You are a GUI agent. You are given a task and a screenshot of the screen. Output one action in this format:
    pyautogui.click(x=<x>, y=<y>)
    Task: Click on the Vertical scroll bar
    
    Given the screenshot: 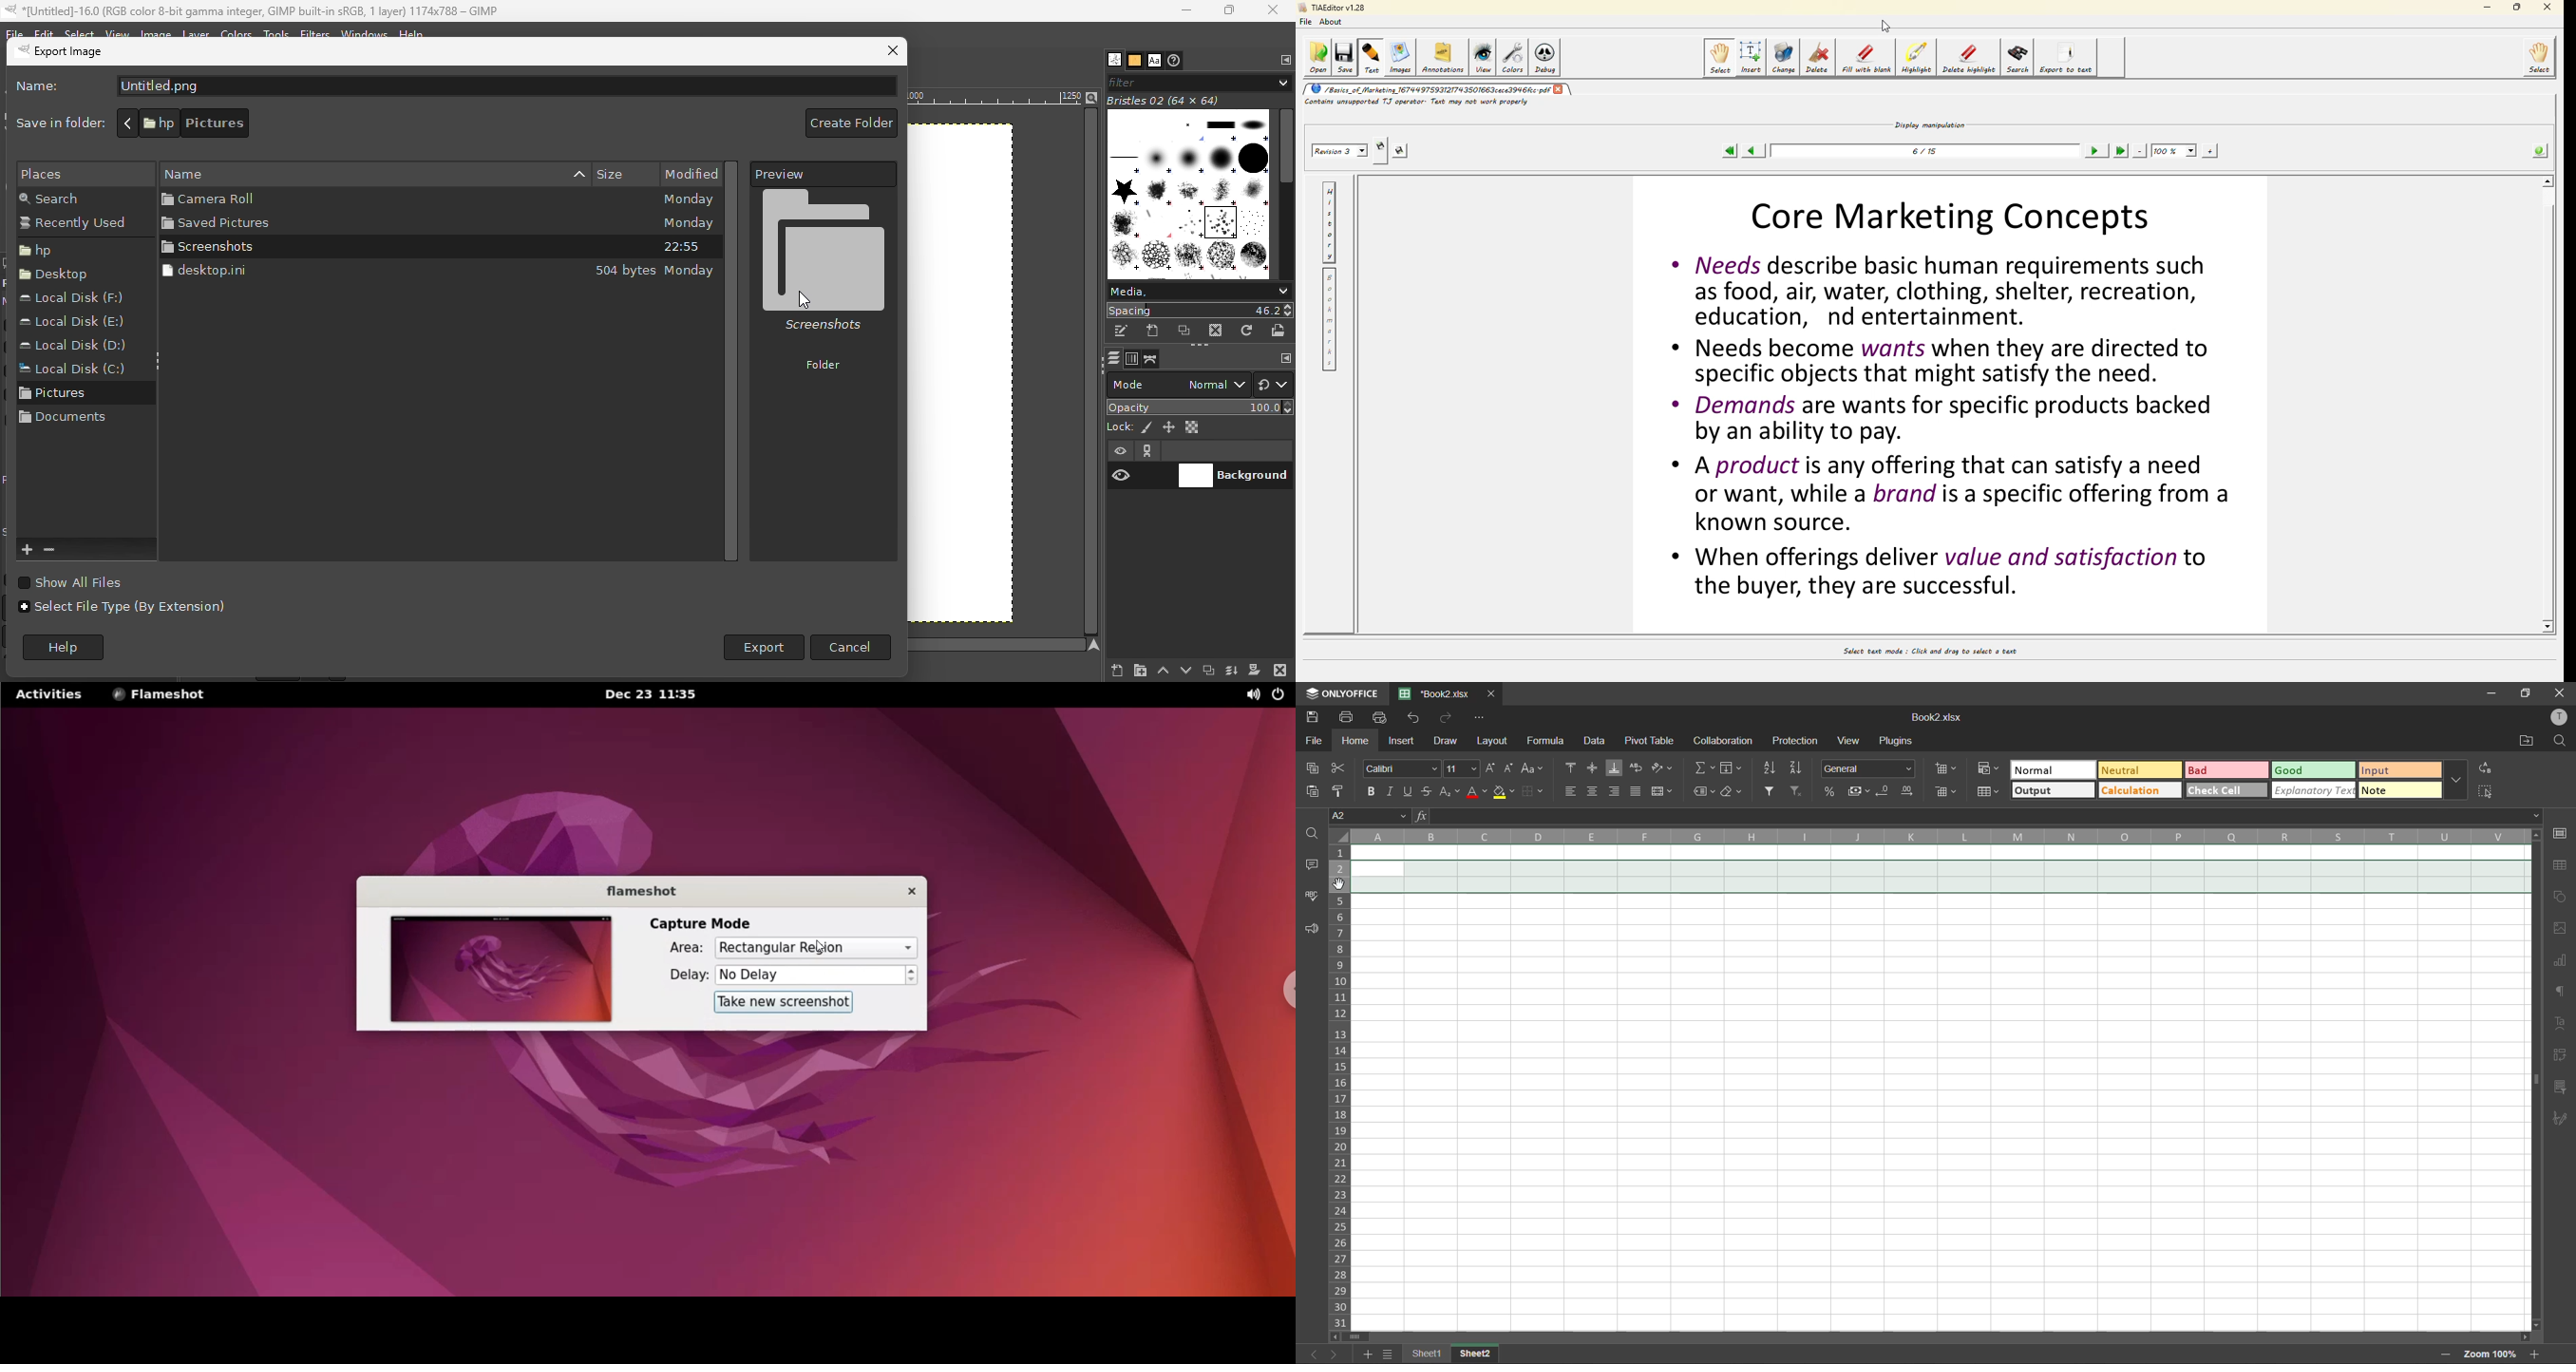 What is the action you would take?
    pyautogui.click(x=736, y=359)
    